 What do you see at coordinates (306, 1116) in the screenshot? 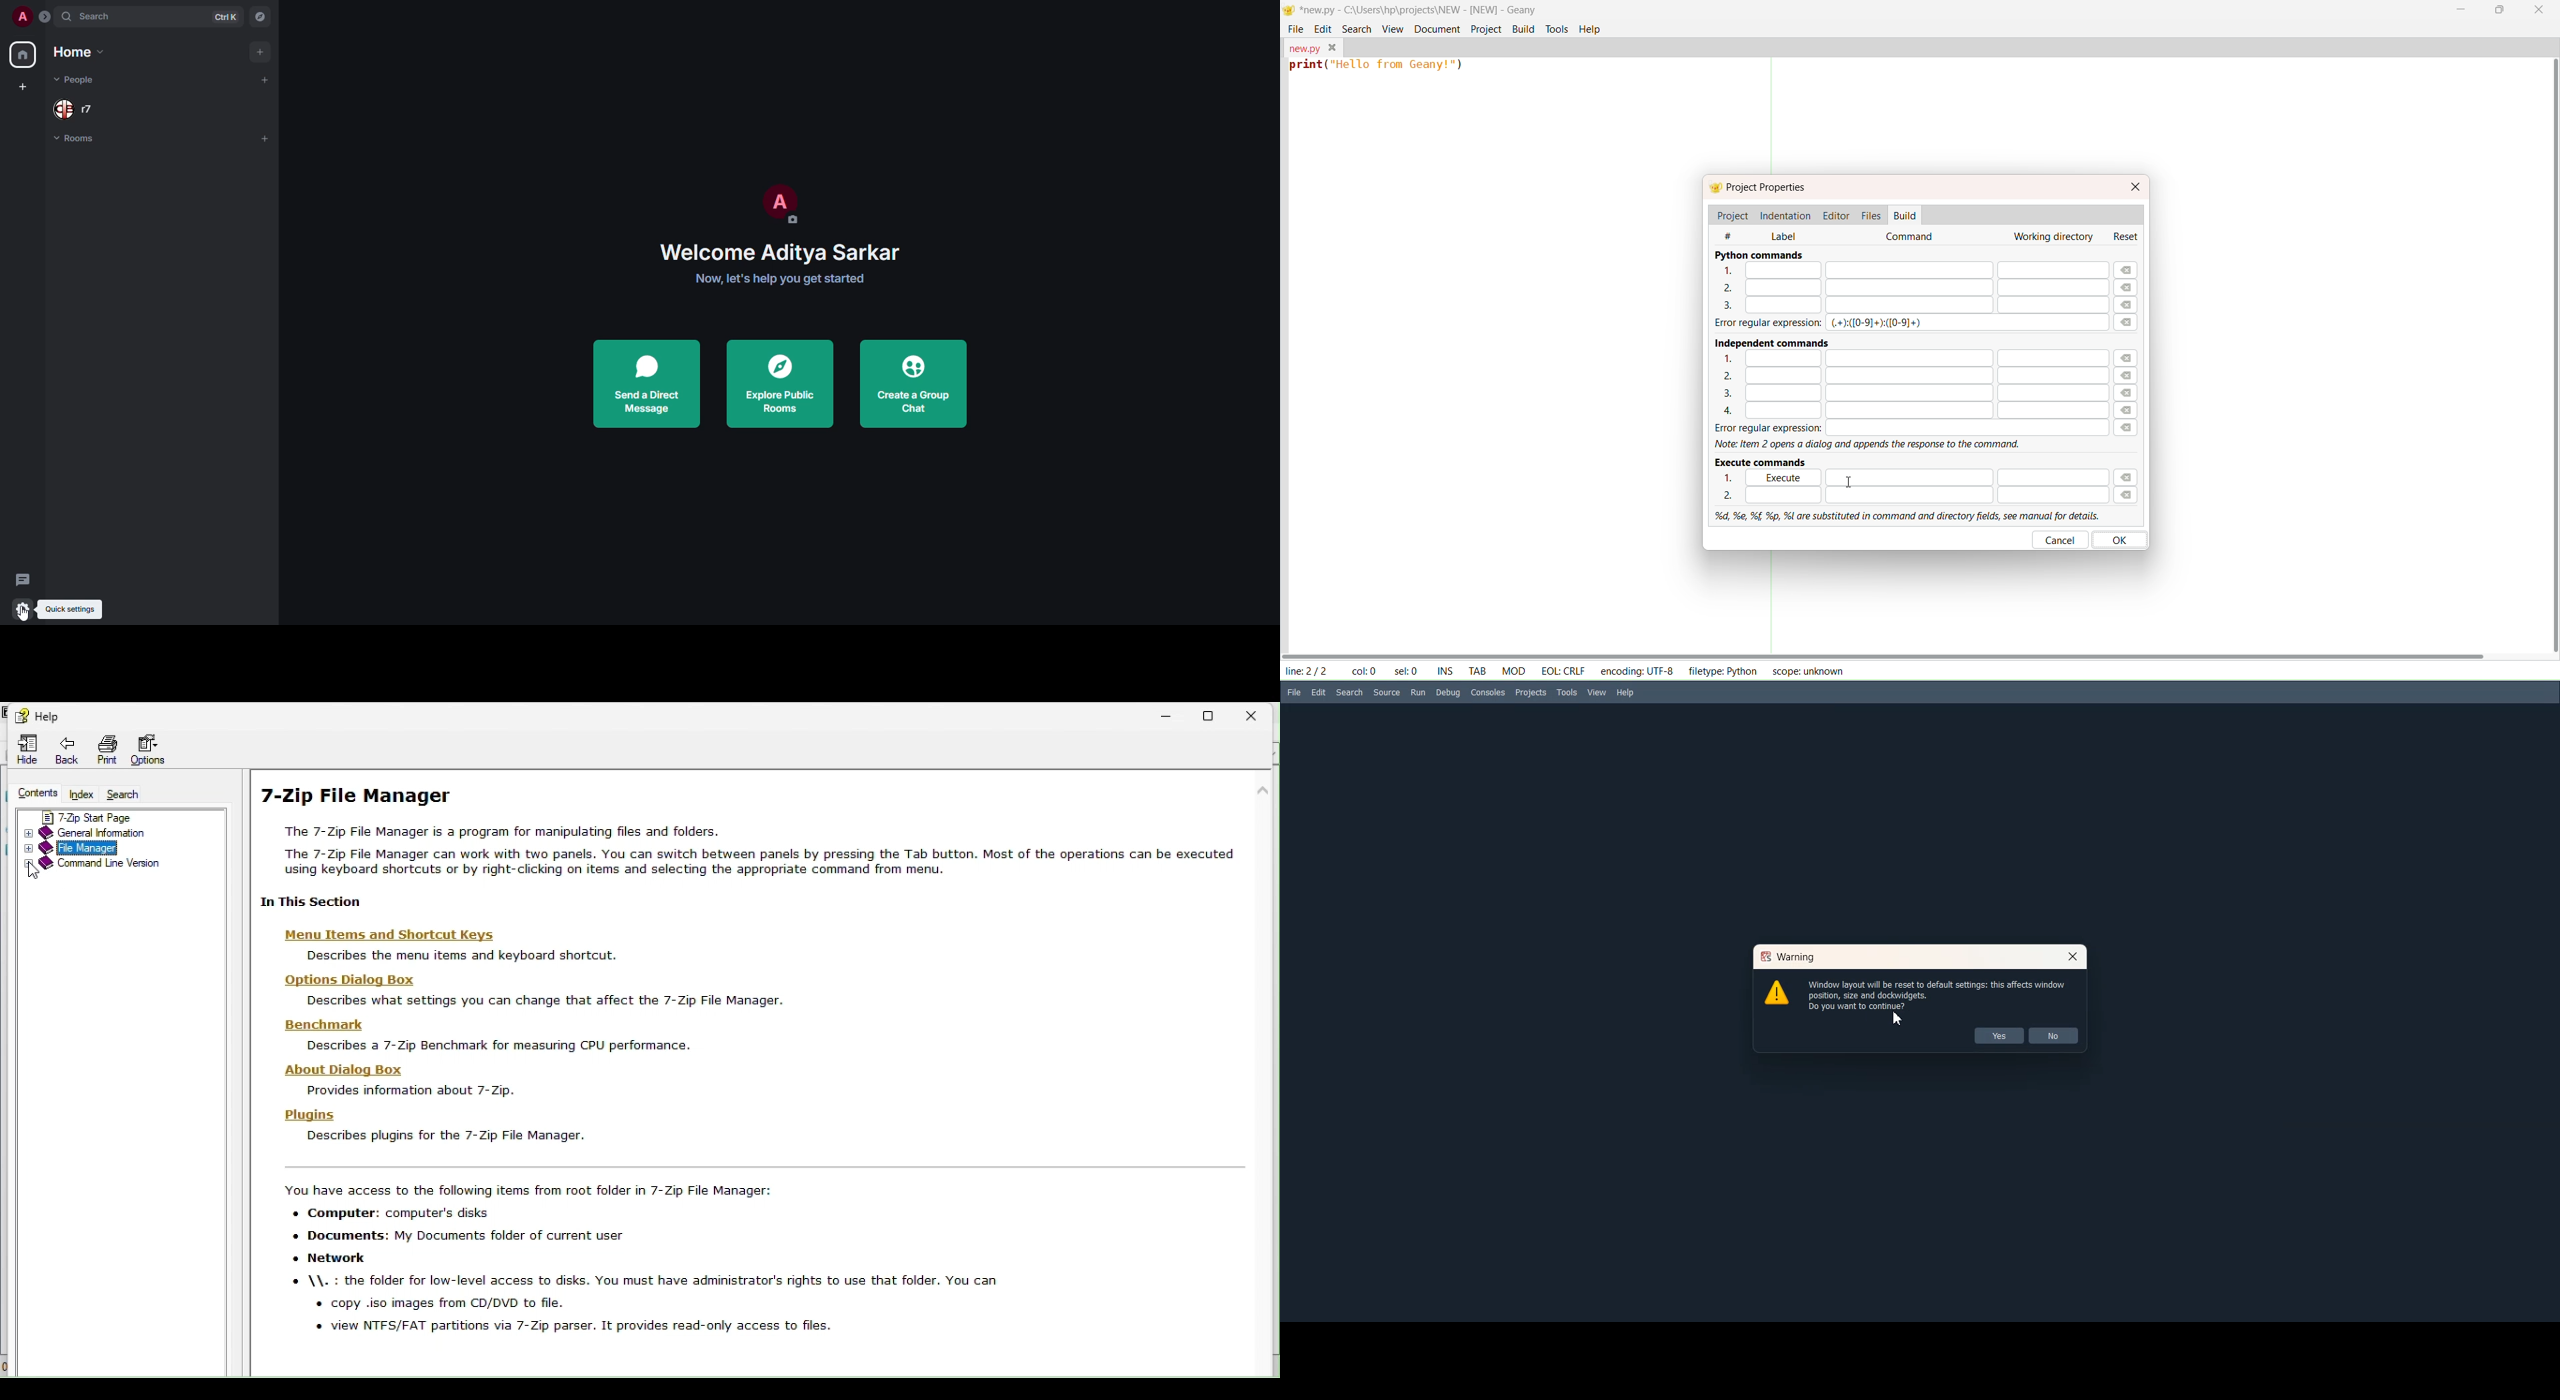
I see `plugins` at bounding box center [306, 1116].